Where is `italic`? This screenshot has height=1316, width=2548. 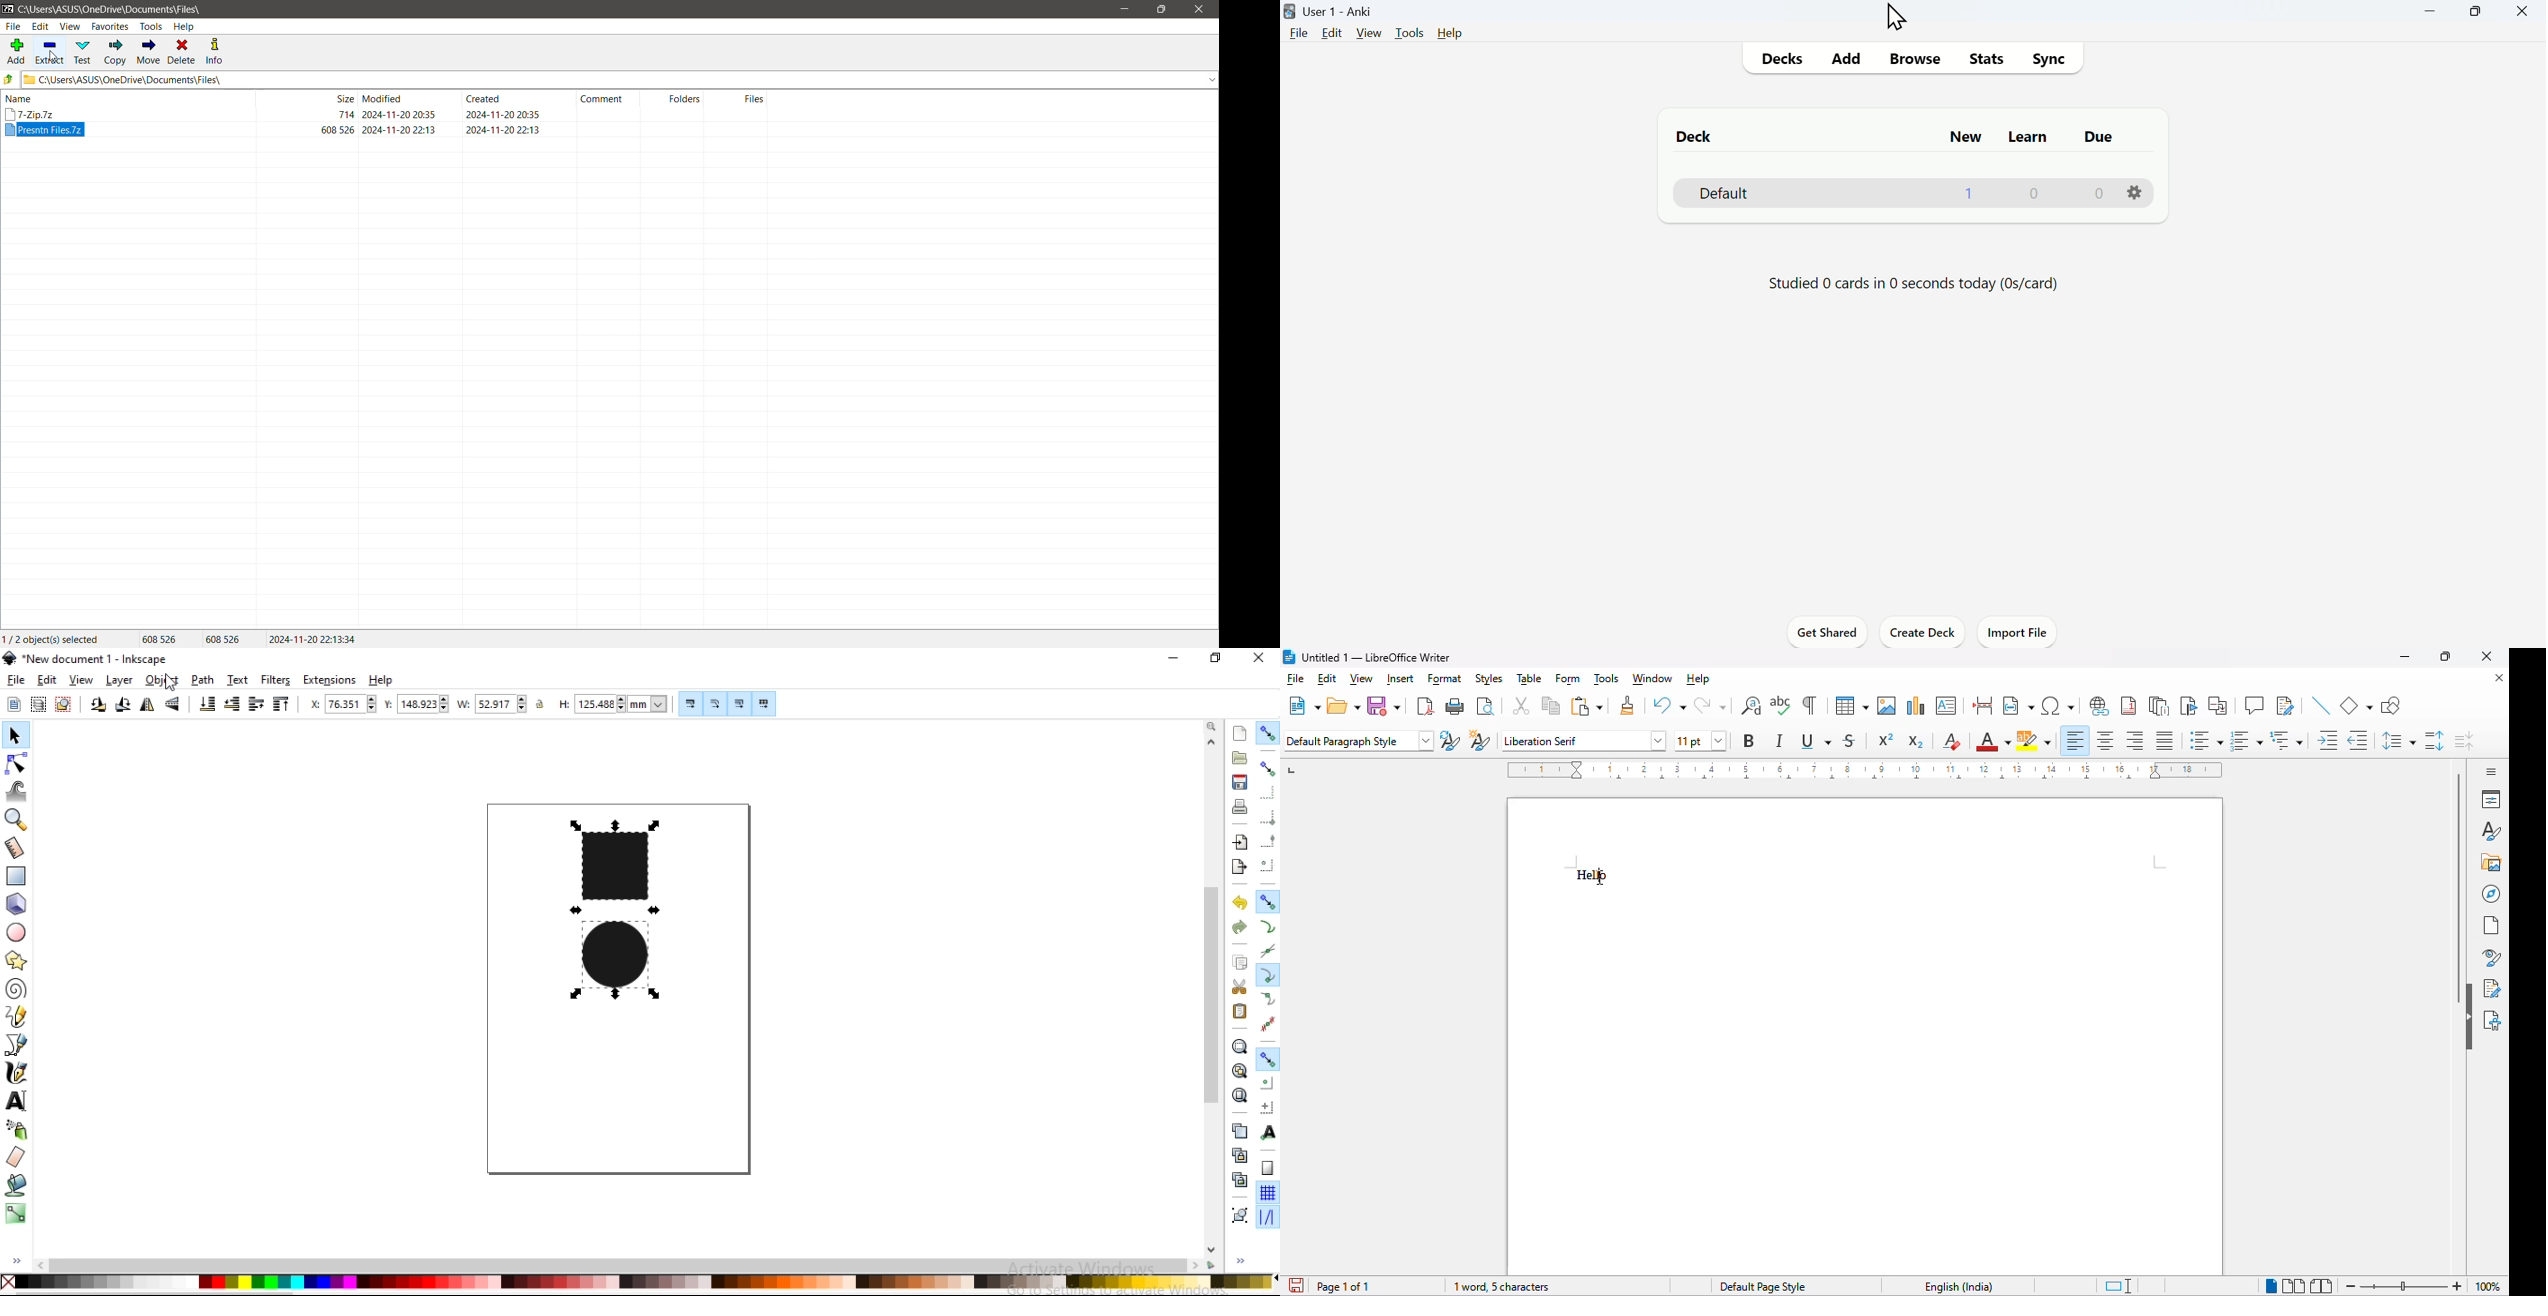
italic is located at coordinates (1780, 742).